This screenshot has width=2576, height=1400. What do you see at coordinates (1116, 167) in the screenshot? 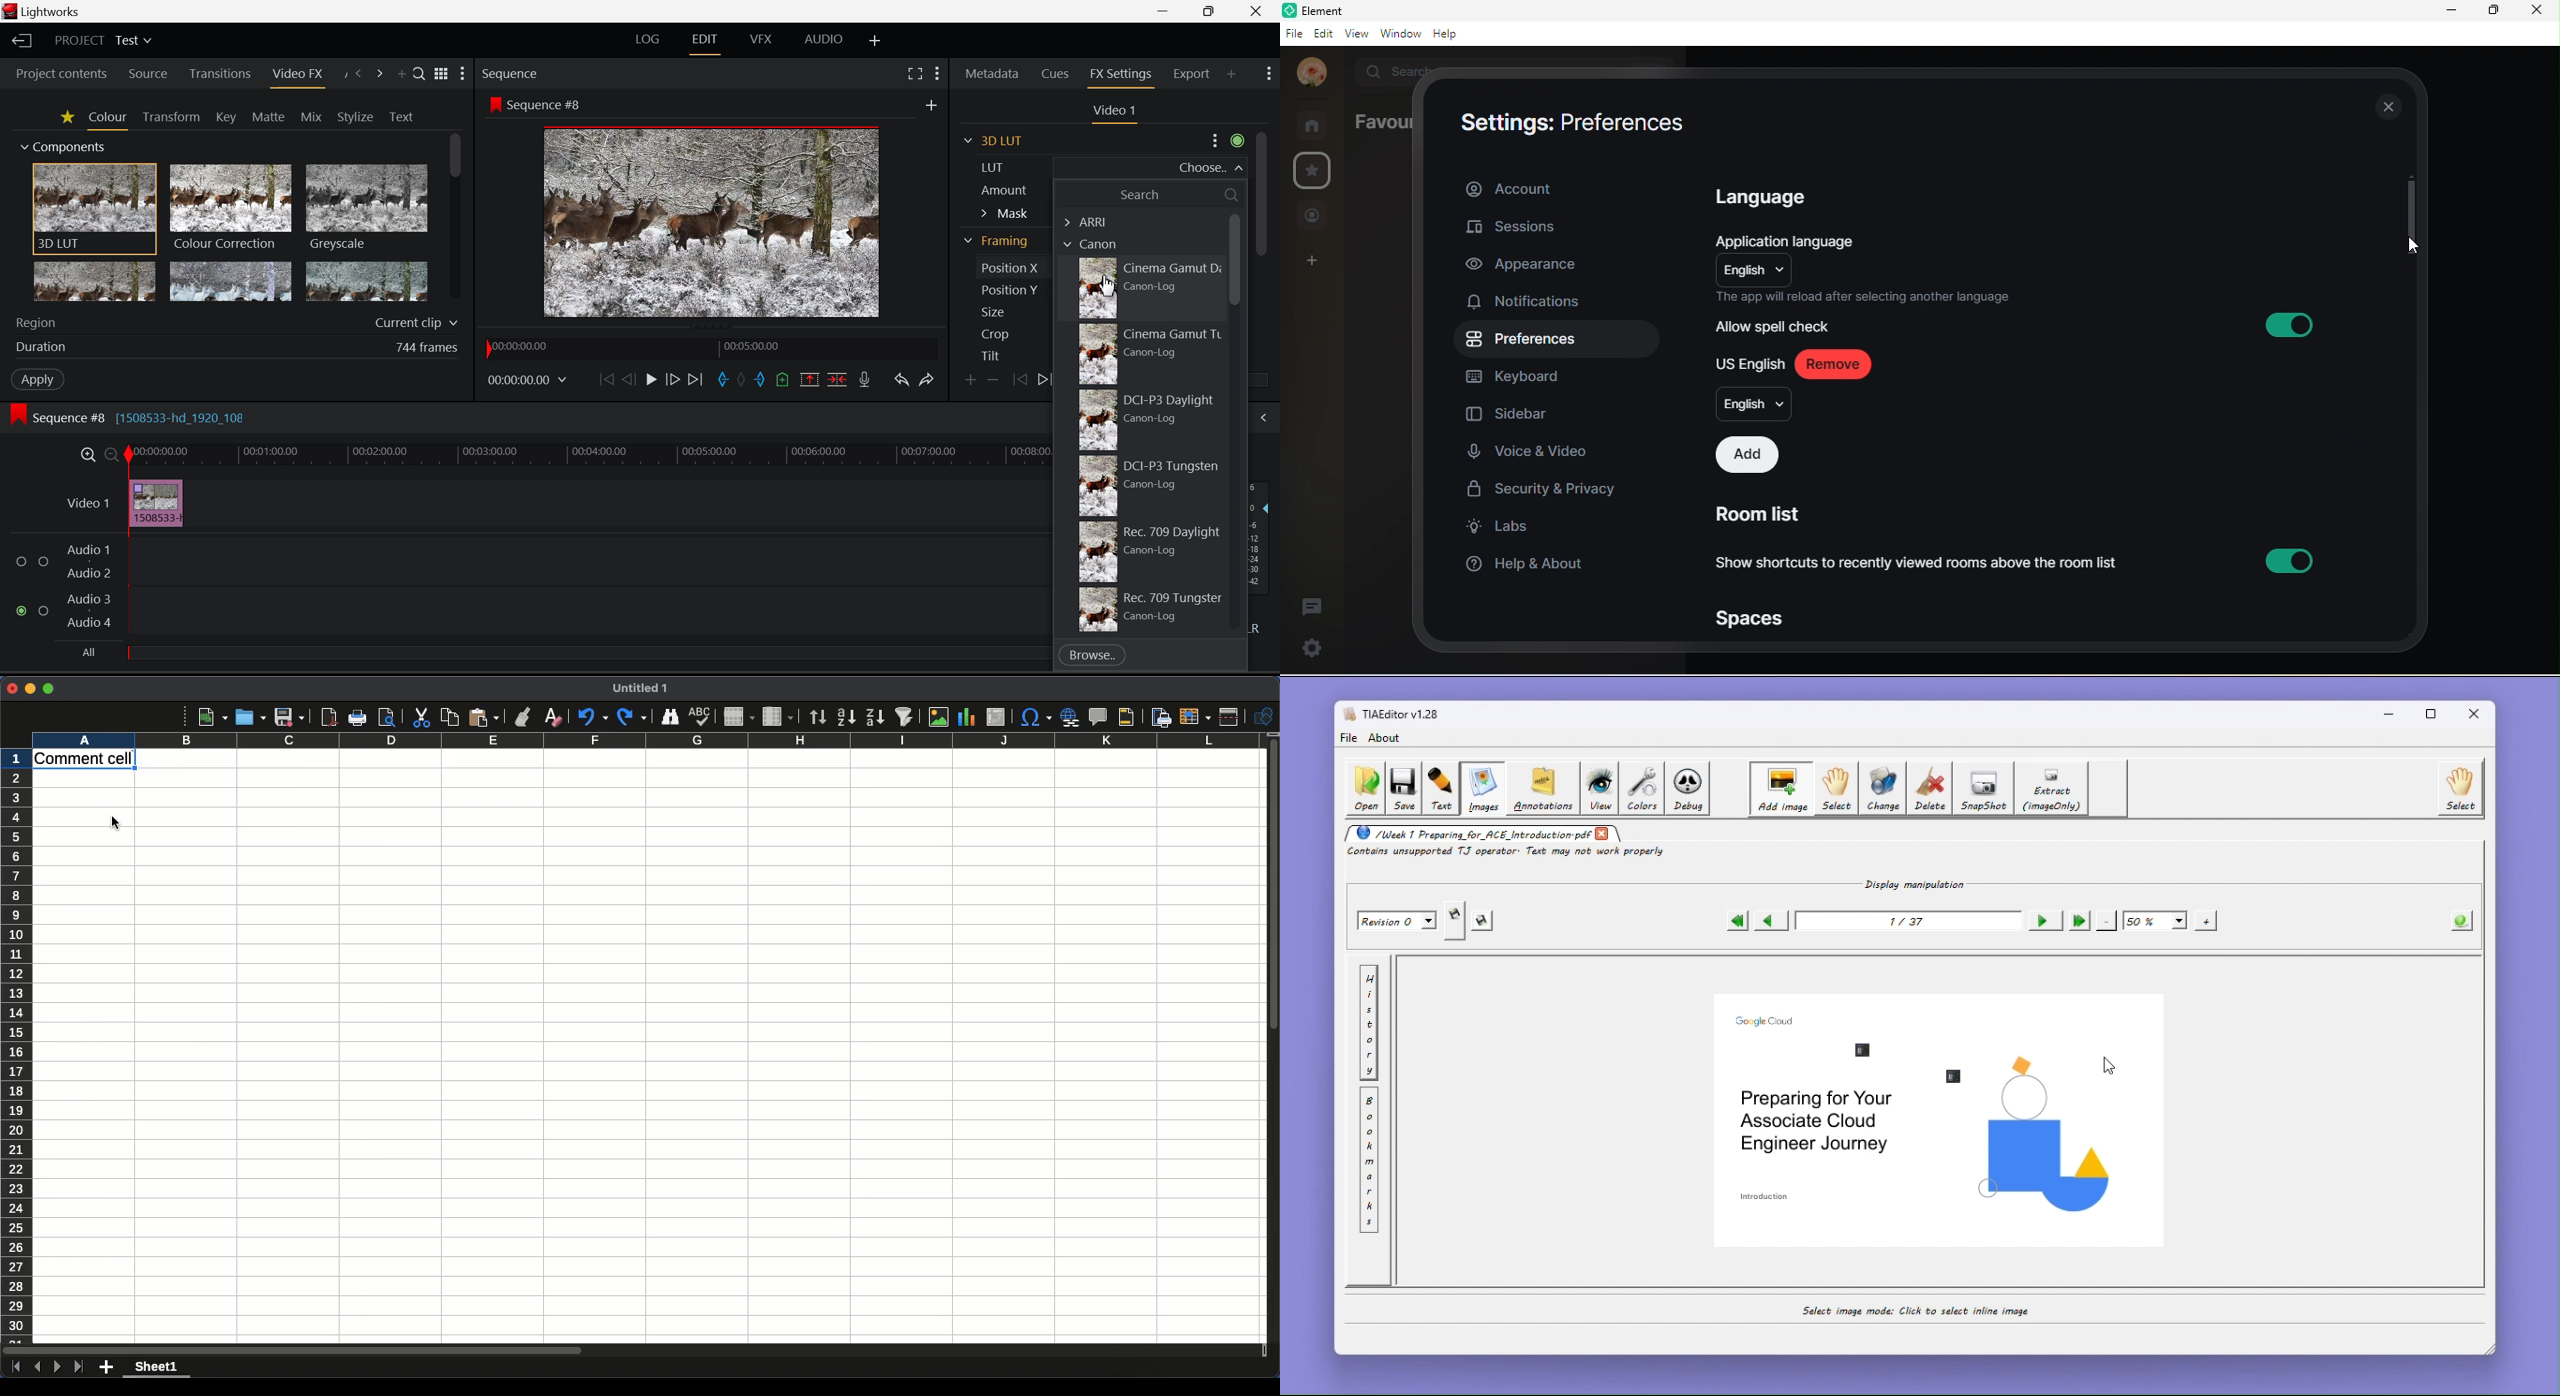
I see `LUT` at bounding box center [1116, 167].